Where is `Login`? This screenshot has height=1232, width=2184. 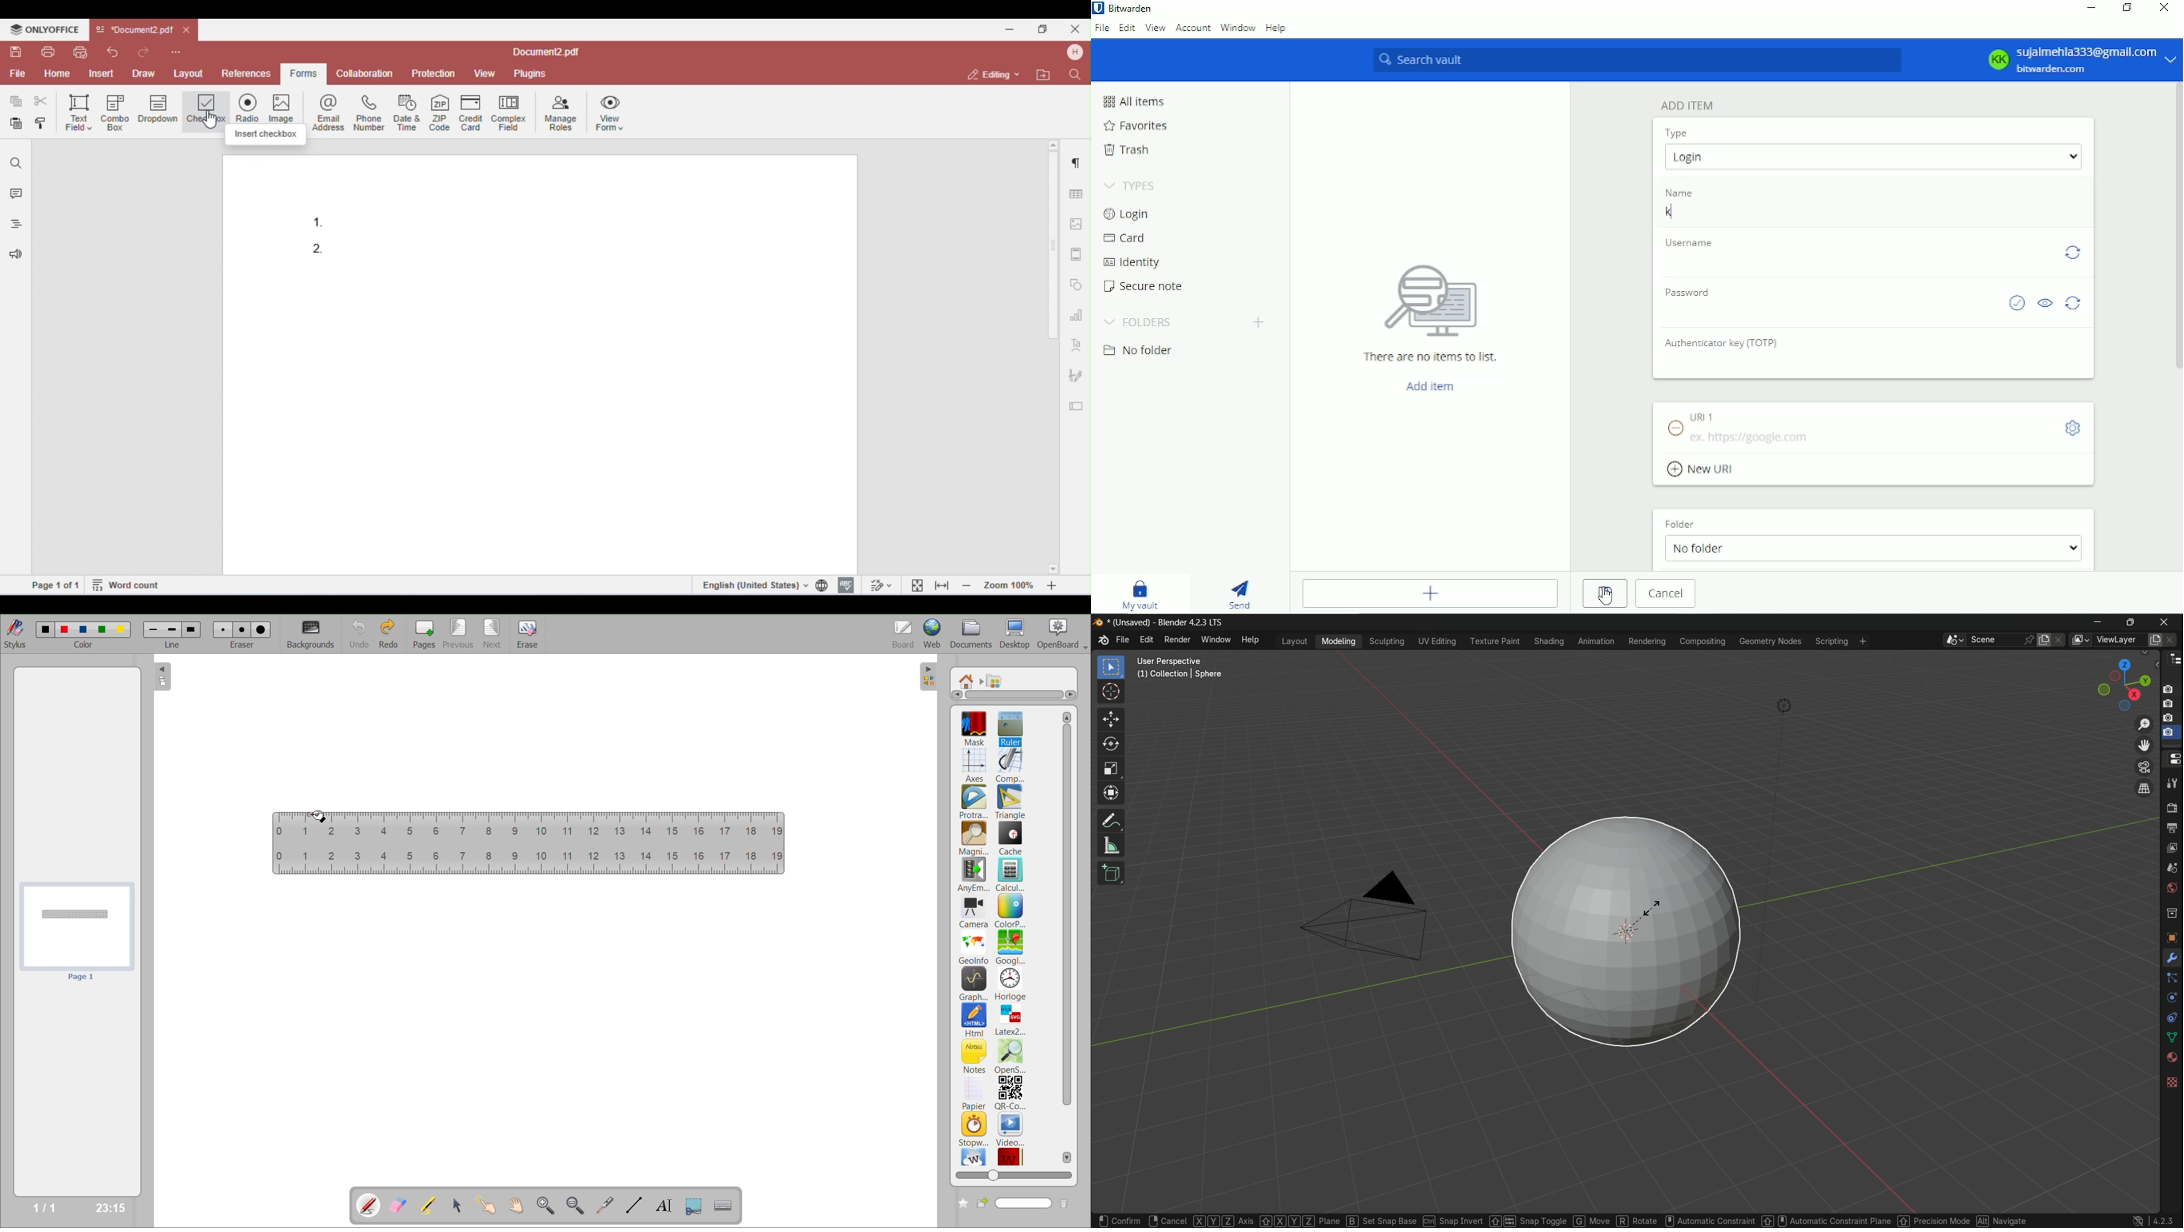
Login is located at coordinates (1127, 214).